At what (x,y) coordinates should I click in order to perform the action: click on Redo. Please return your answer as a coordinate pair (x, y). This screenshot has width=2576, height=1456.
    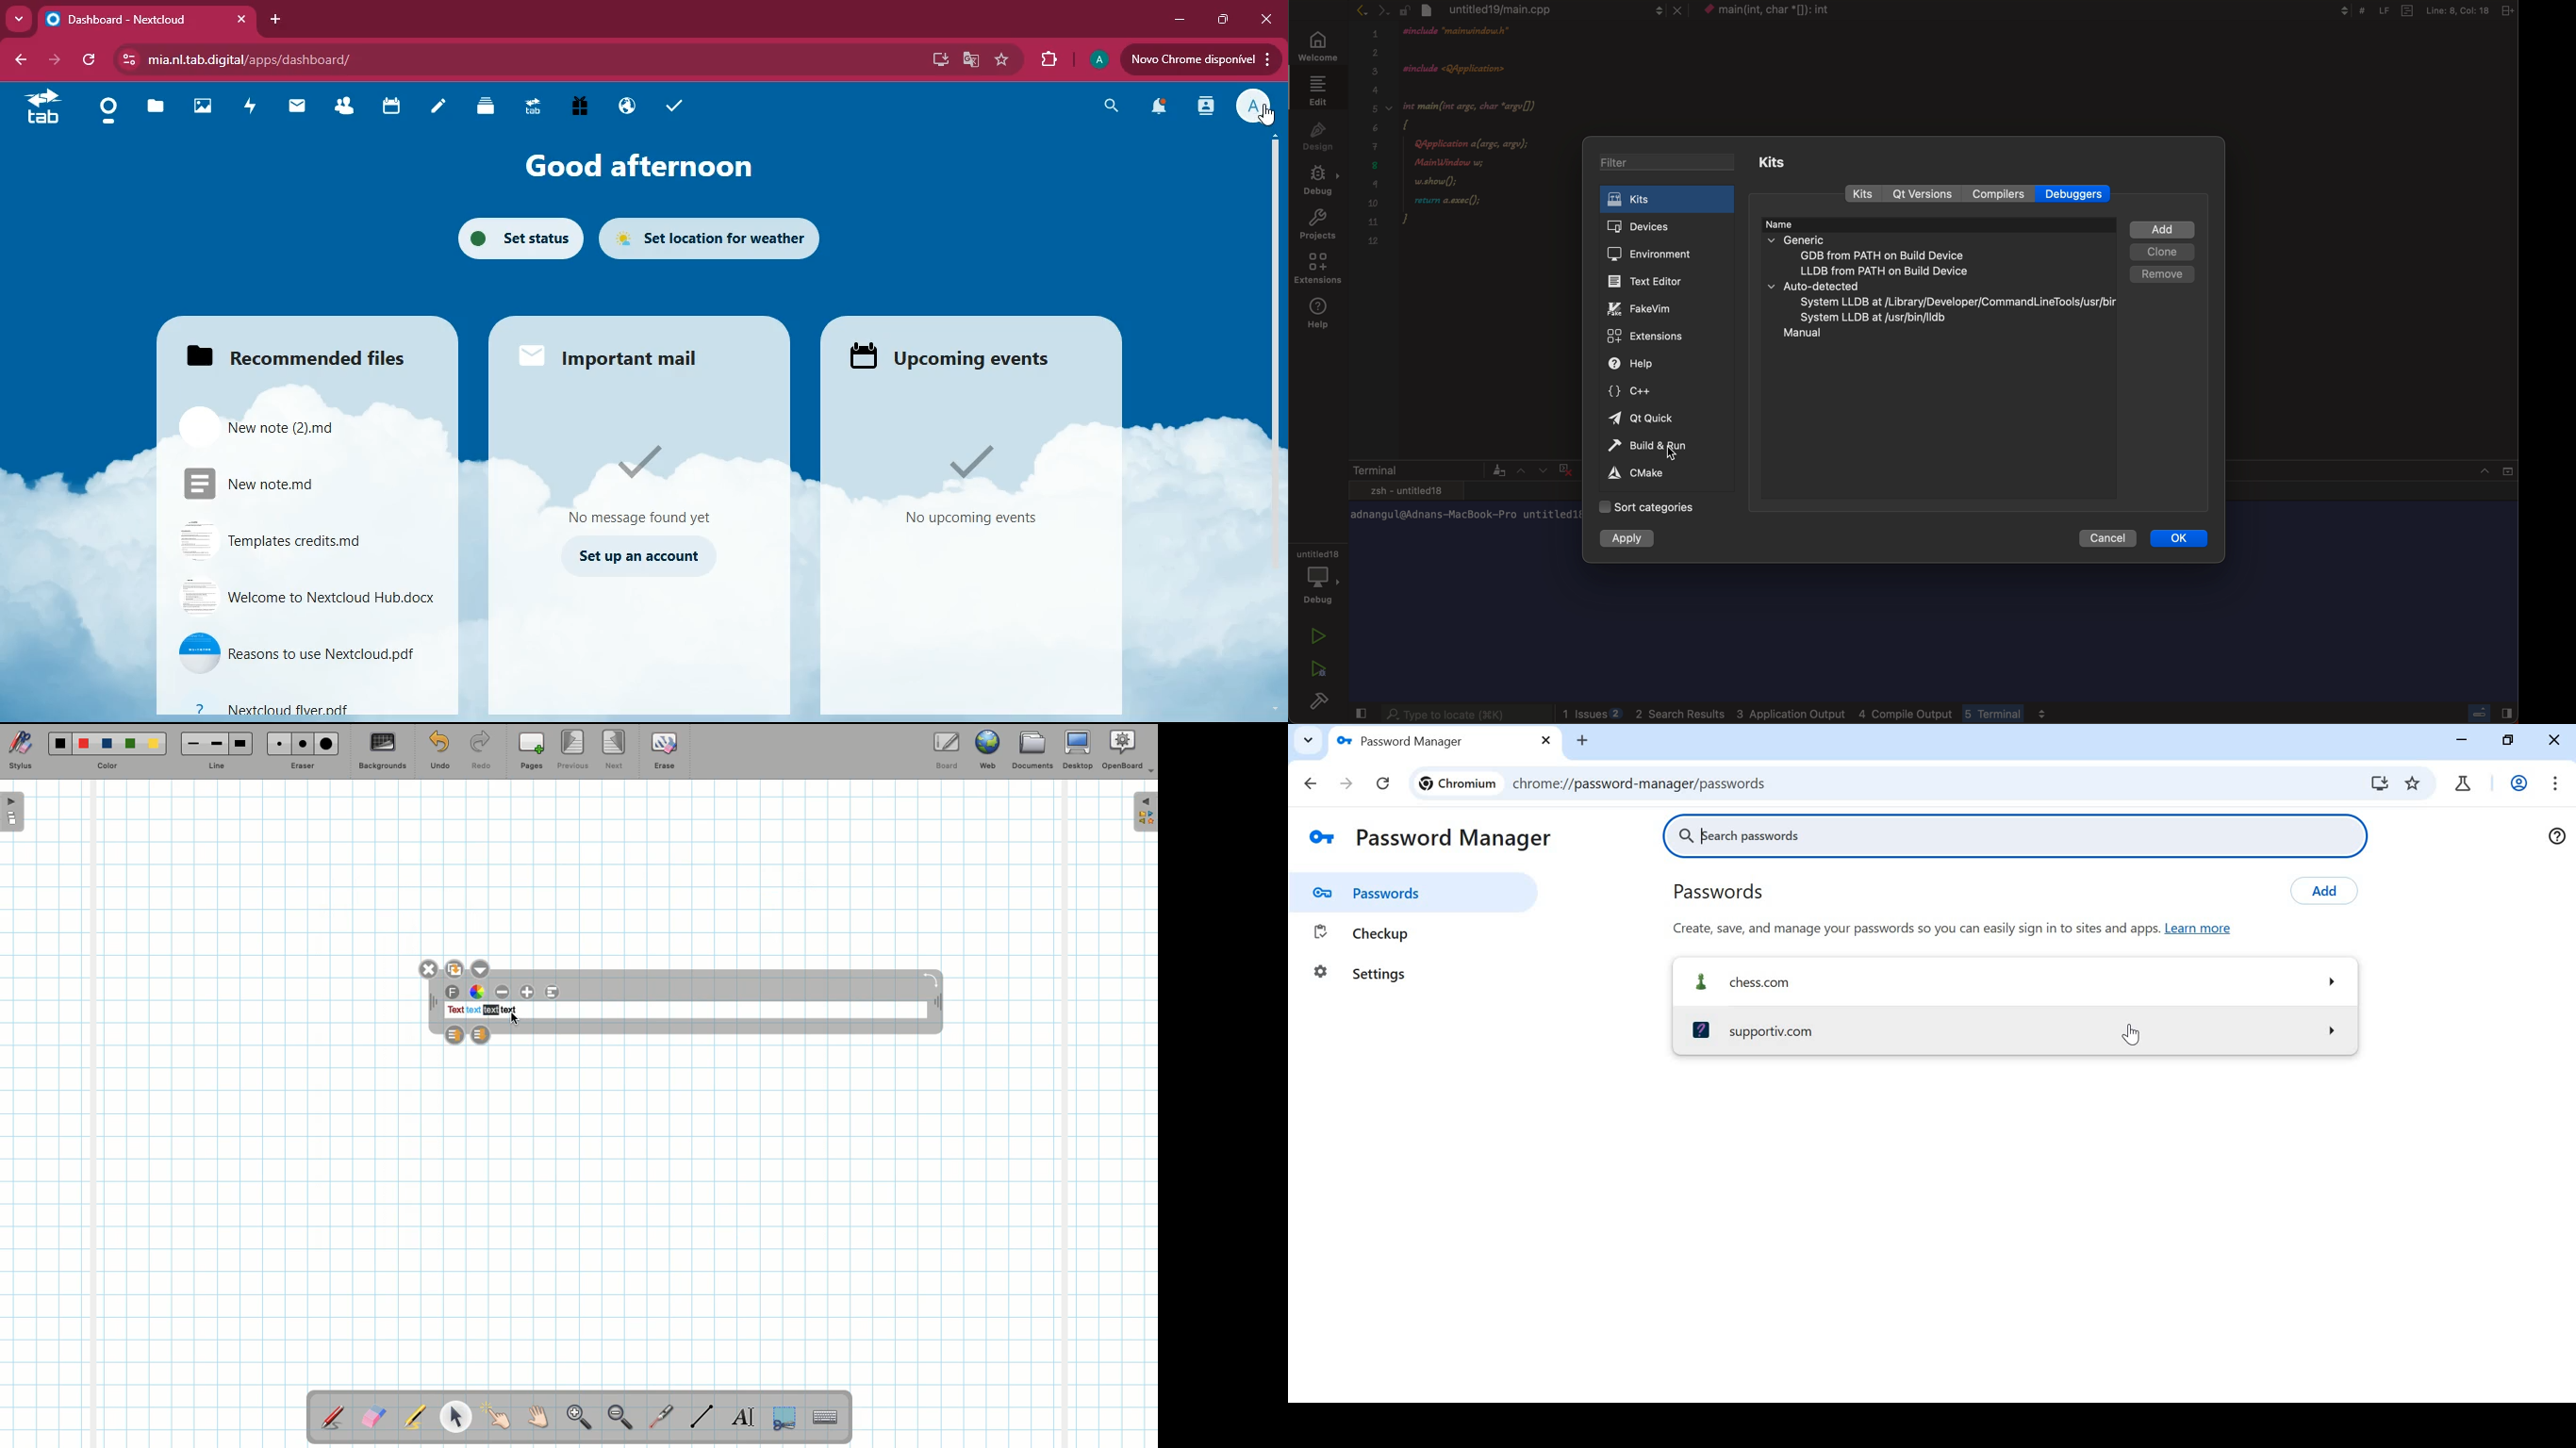
    Looking at the image, I should click on (481, 753).